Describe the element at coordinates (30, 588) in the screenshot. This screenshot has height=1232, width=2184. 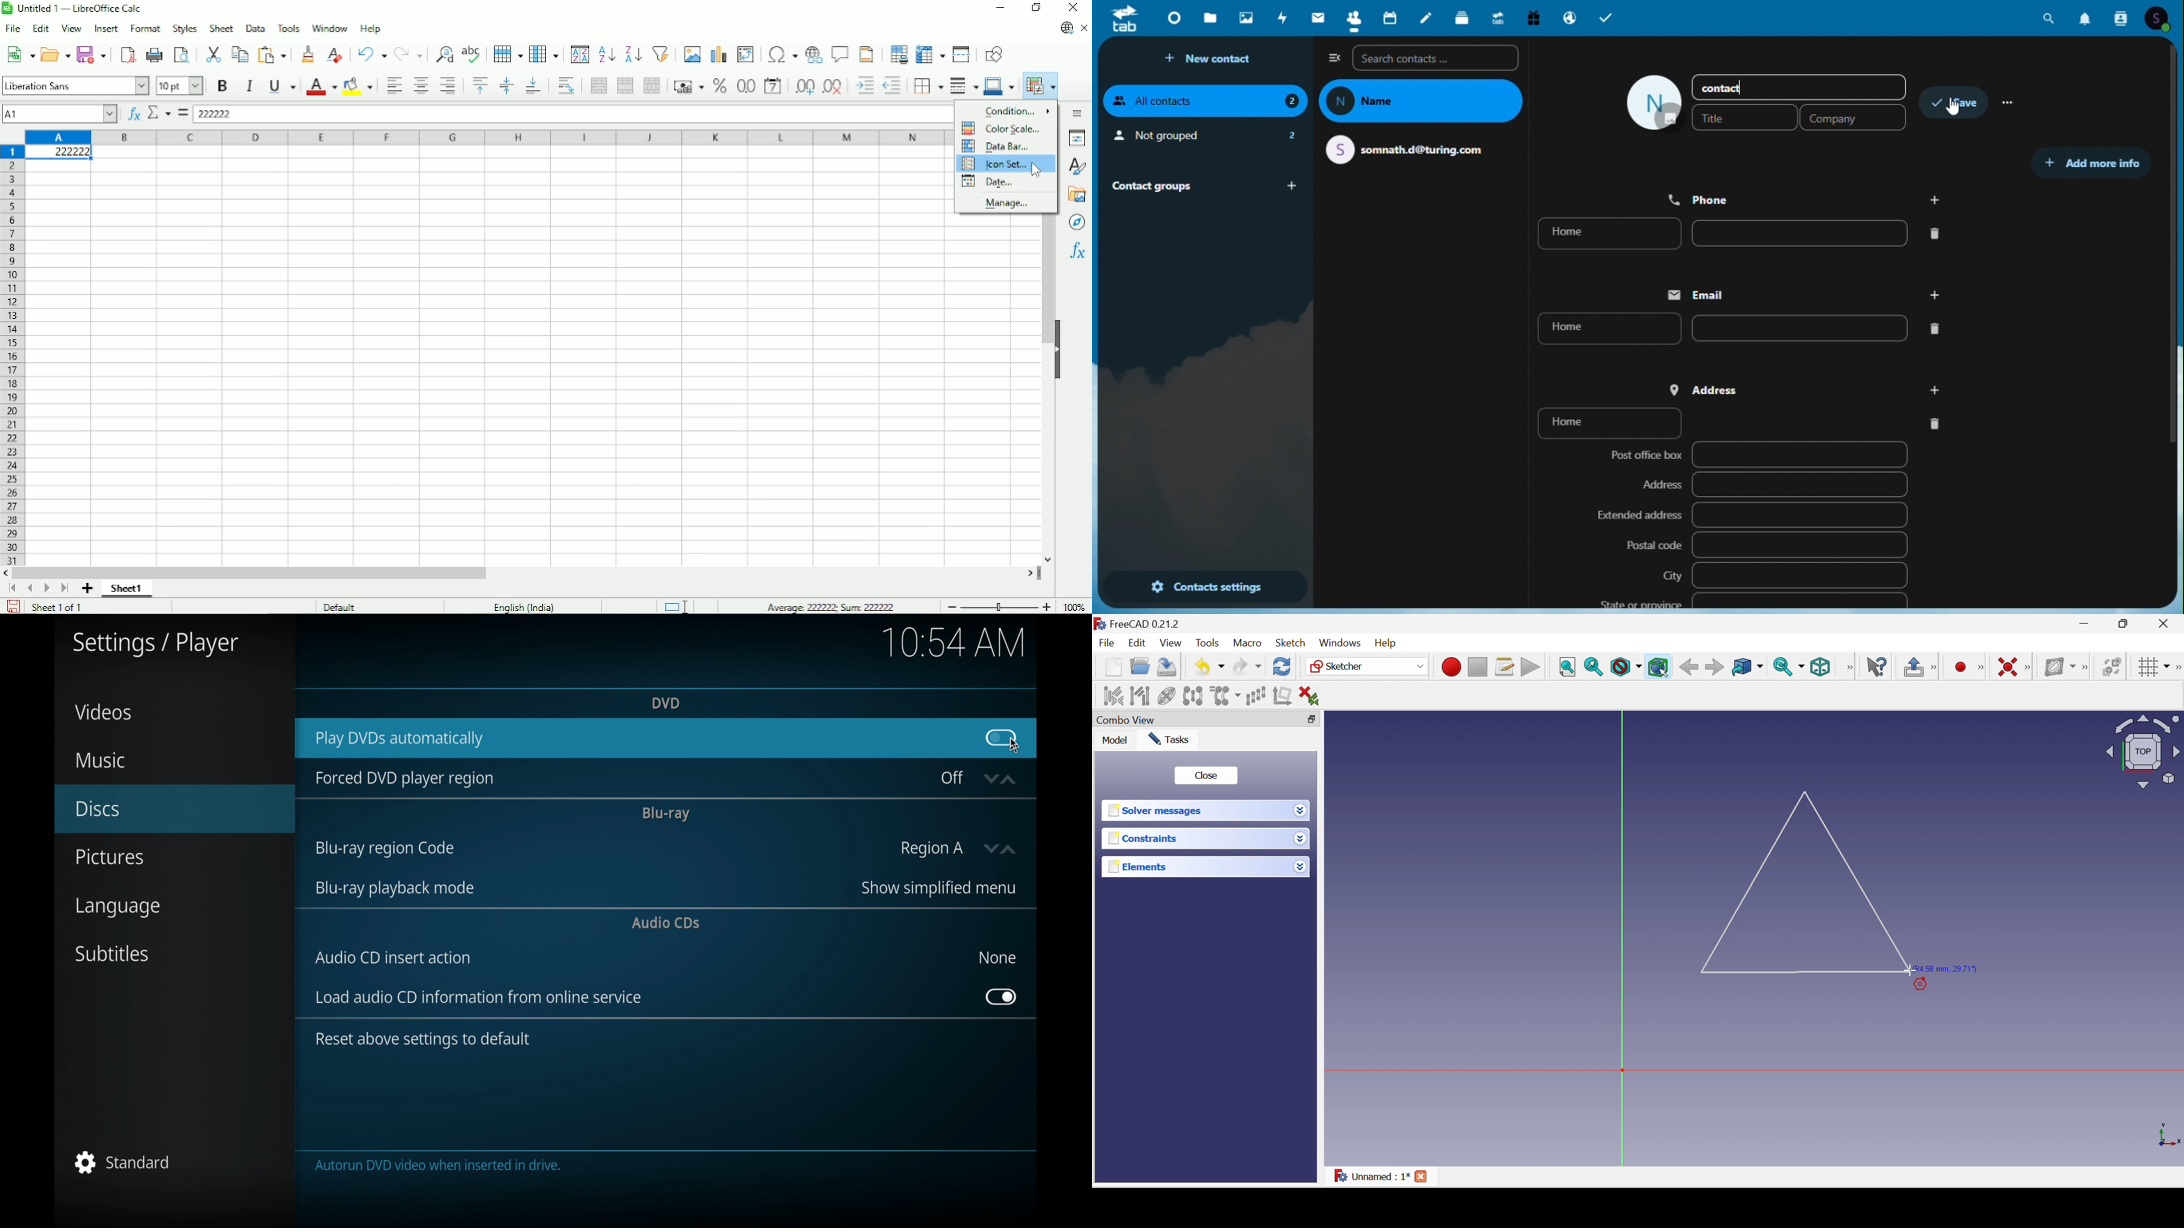
I see `Scroll to previous page` at that location.